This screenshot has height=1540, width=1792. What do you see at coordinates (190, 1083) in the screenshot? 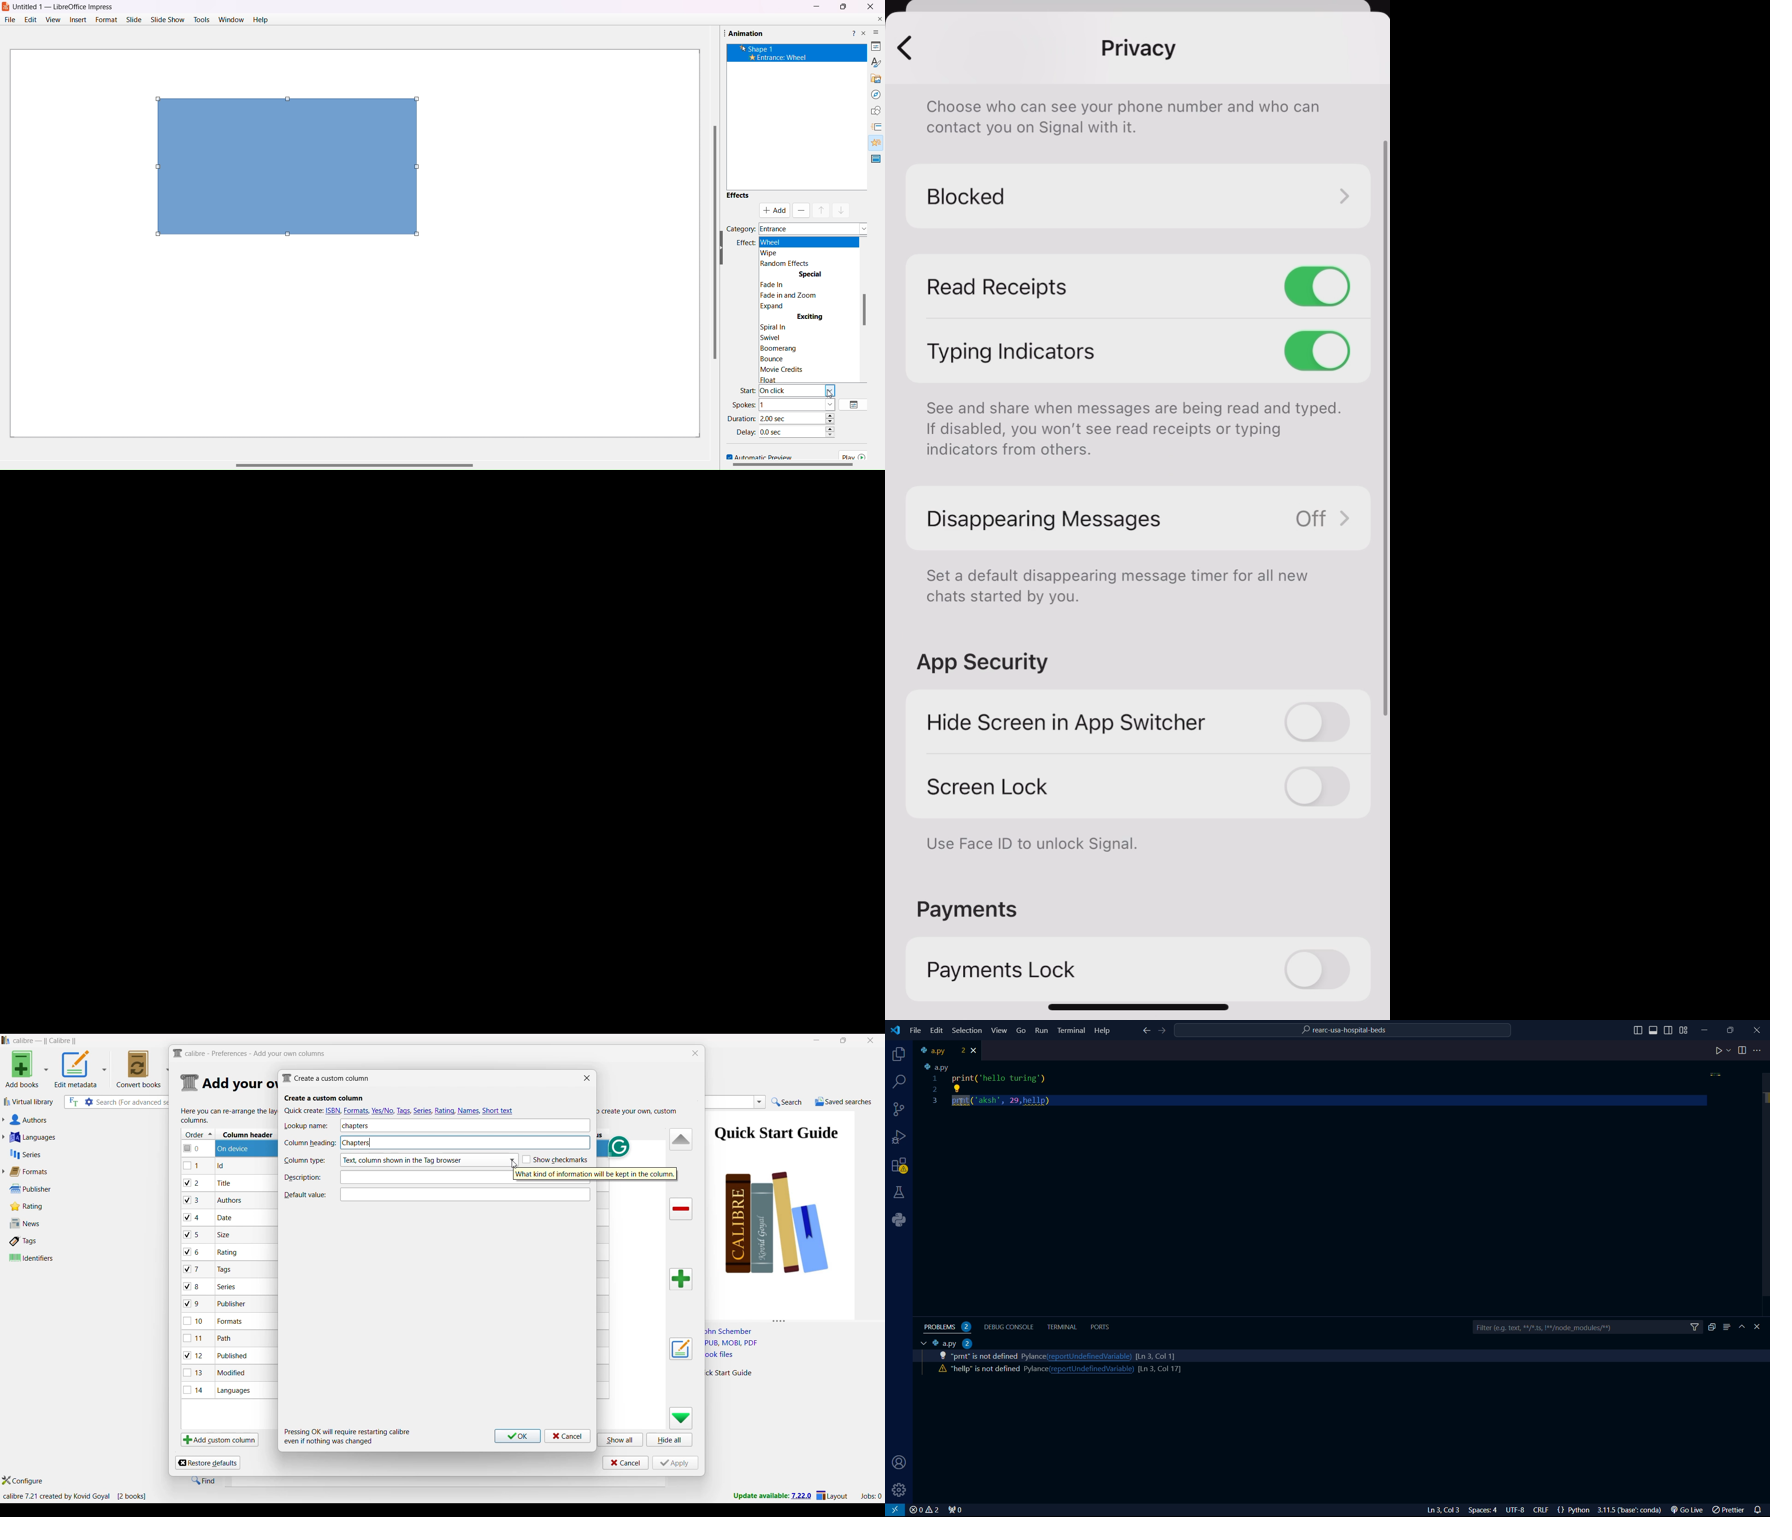
I see `Logo of current settings` at bounding box center [190, 1083].